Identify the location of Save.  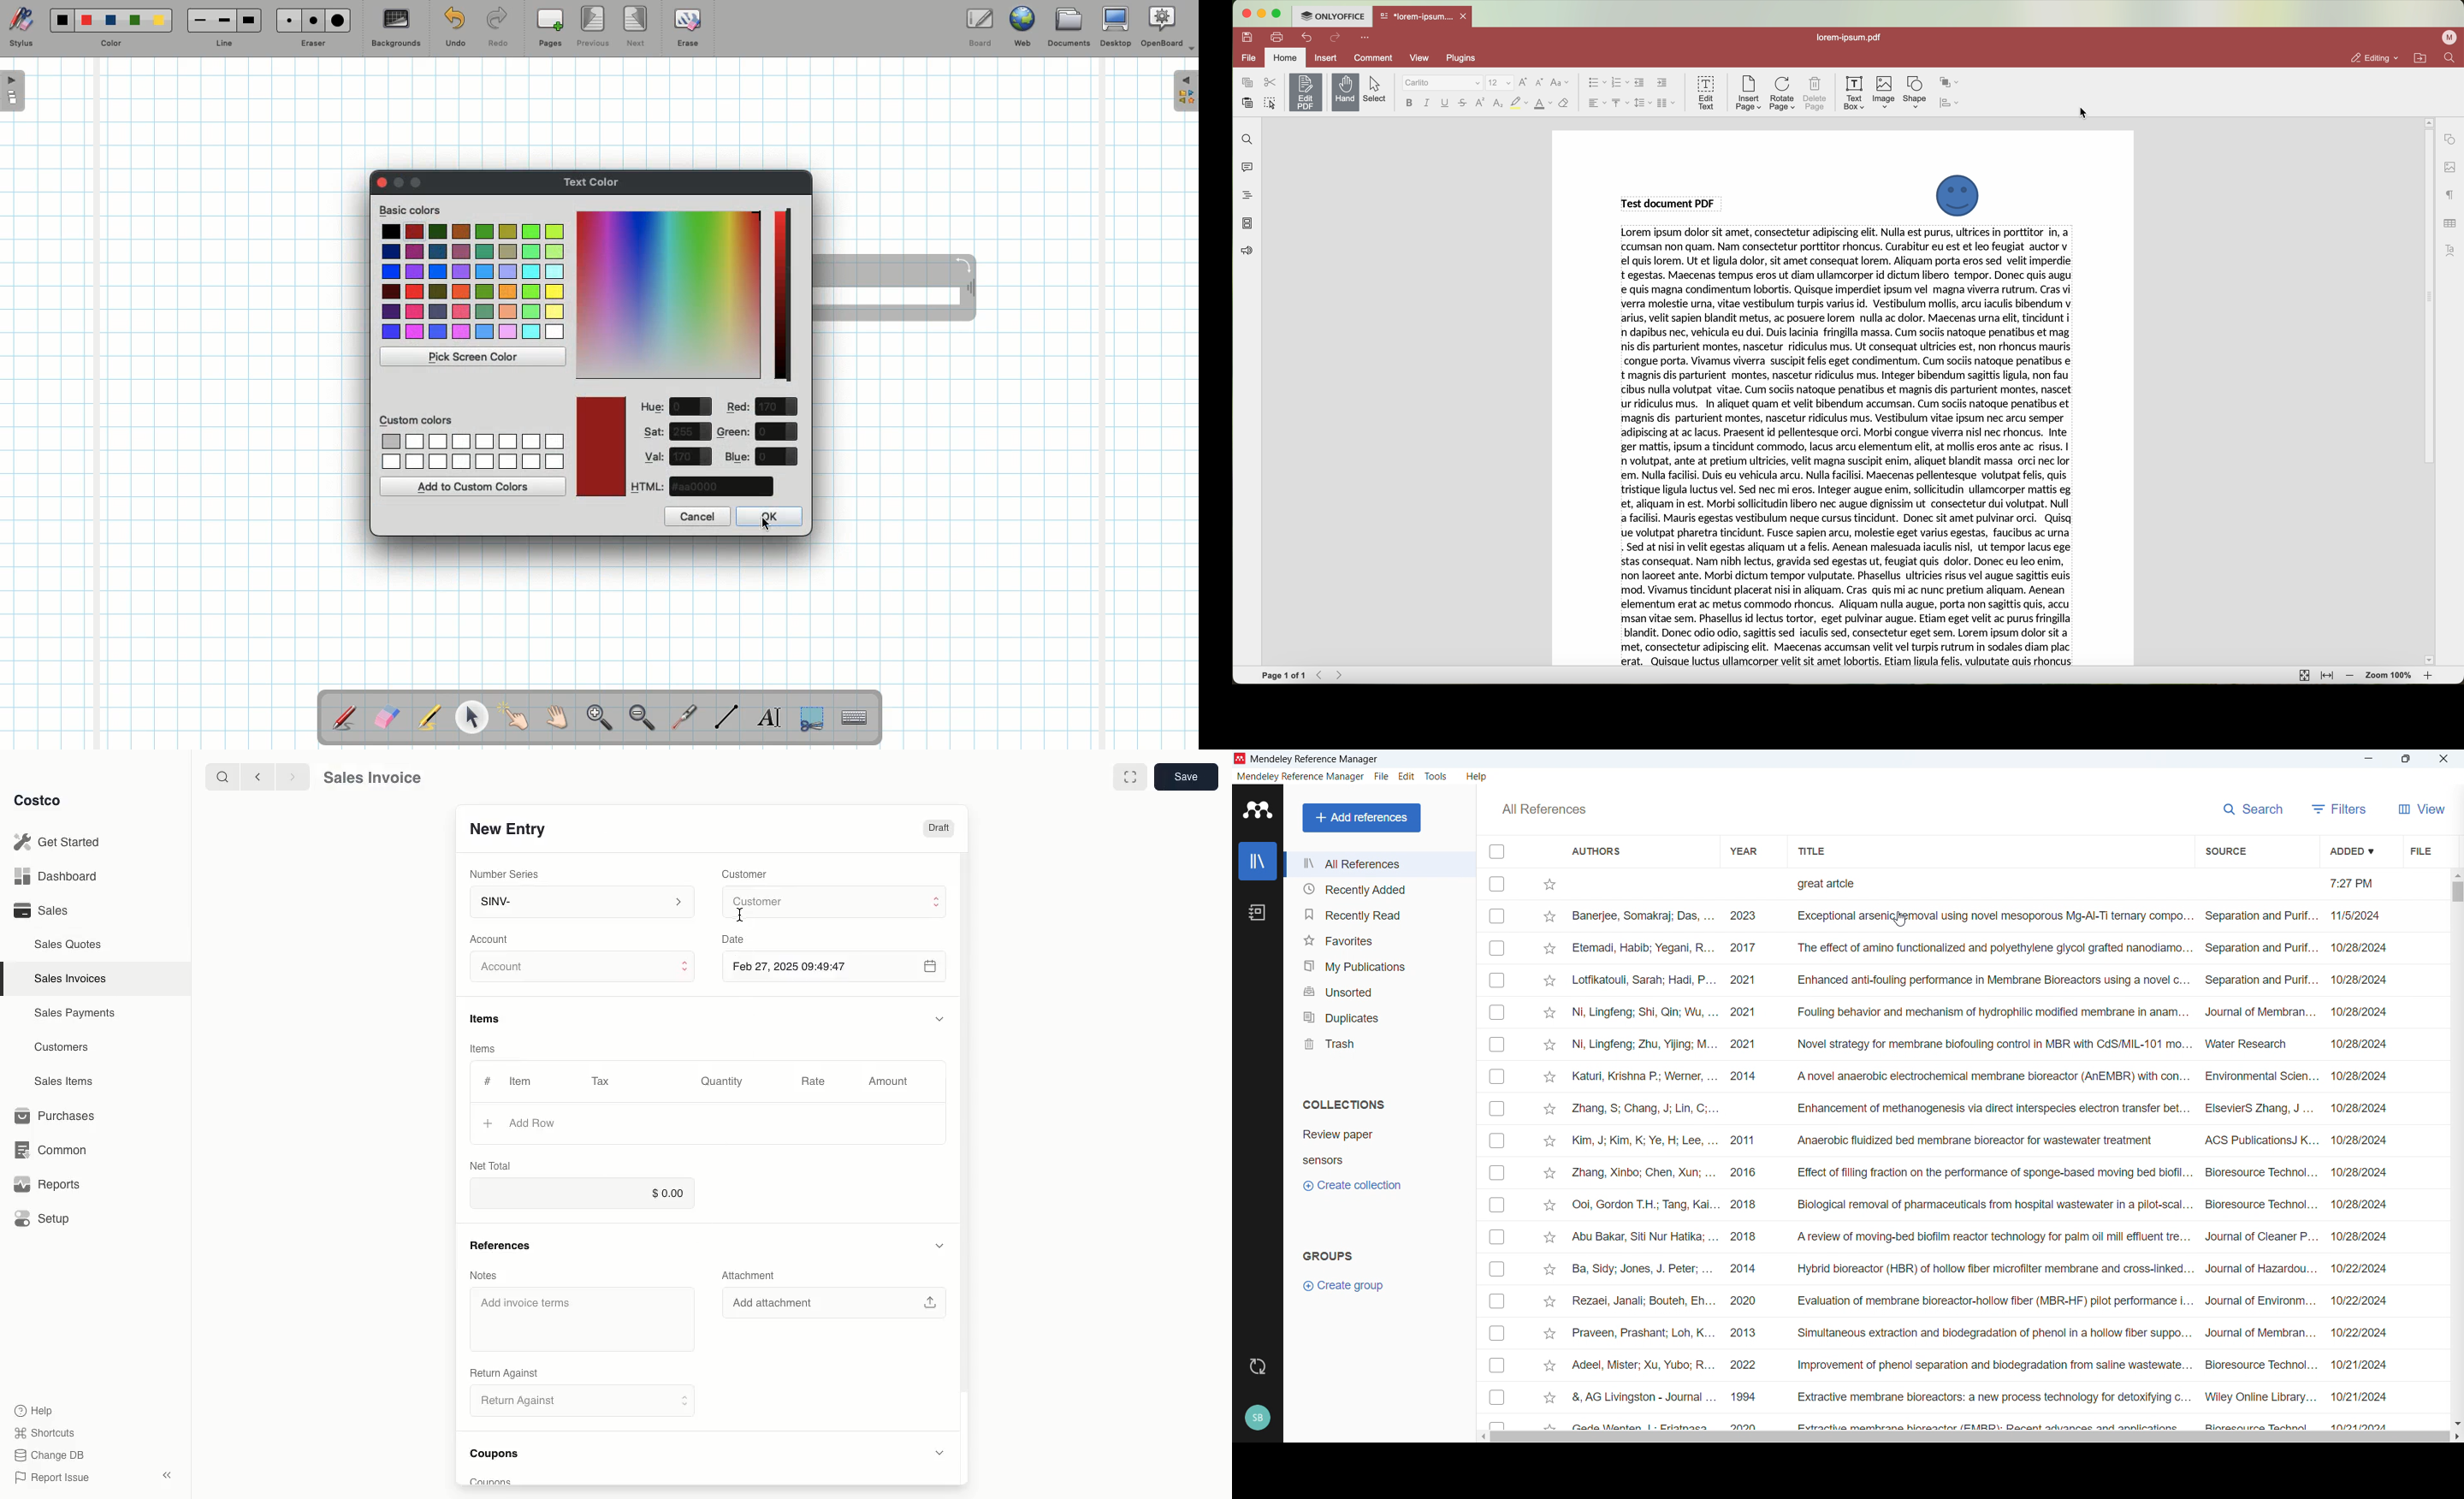
(1185, 778).